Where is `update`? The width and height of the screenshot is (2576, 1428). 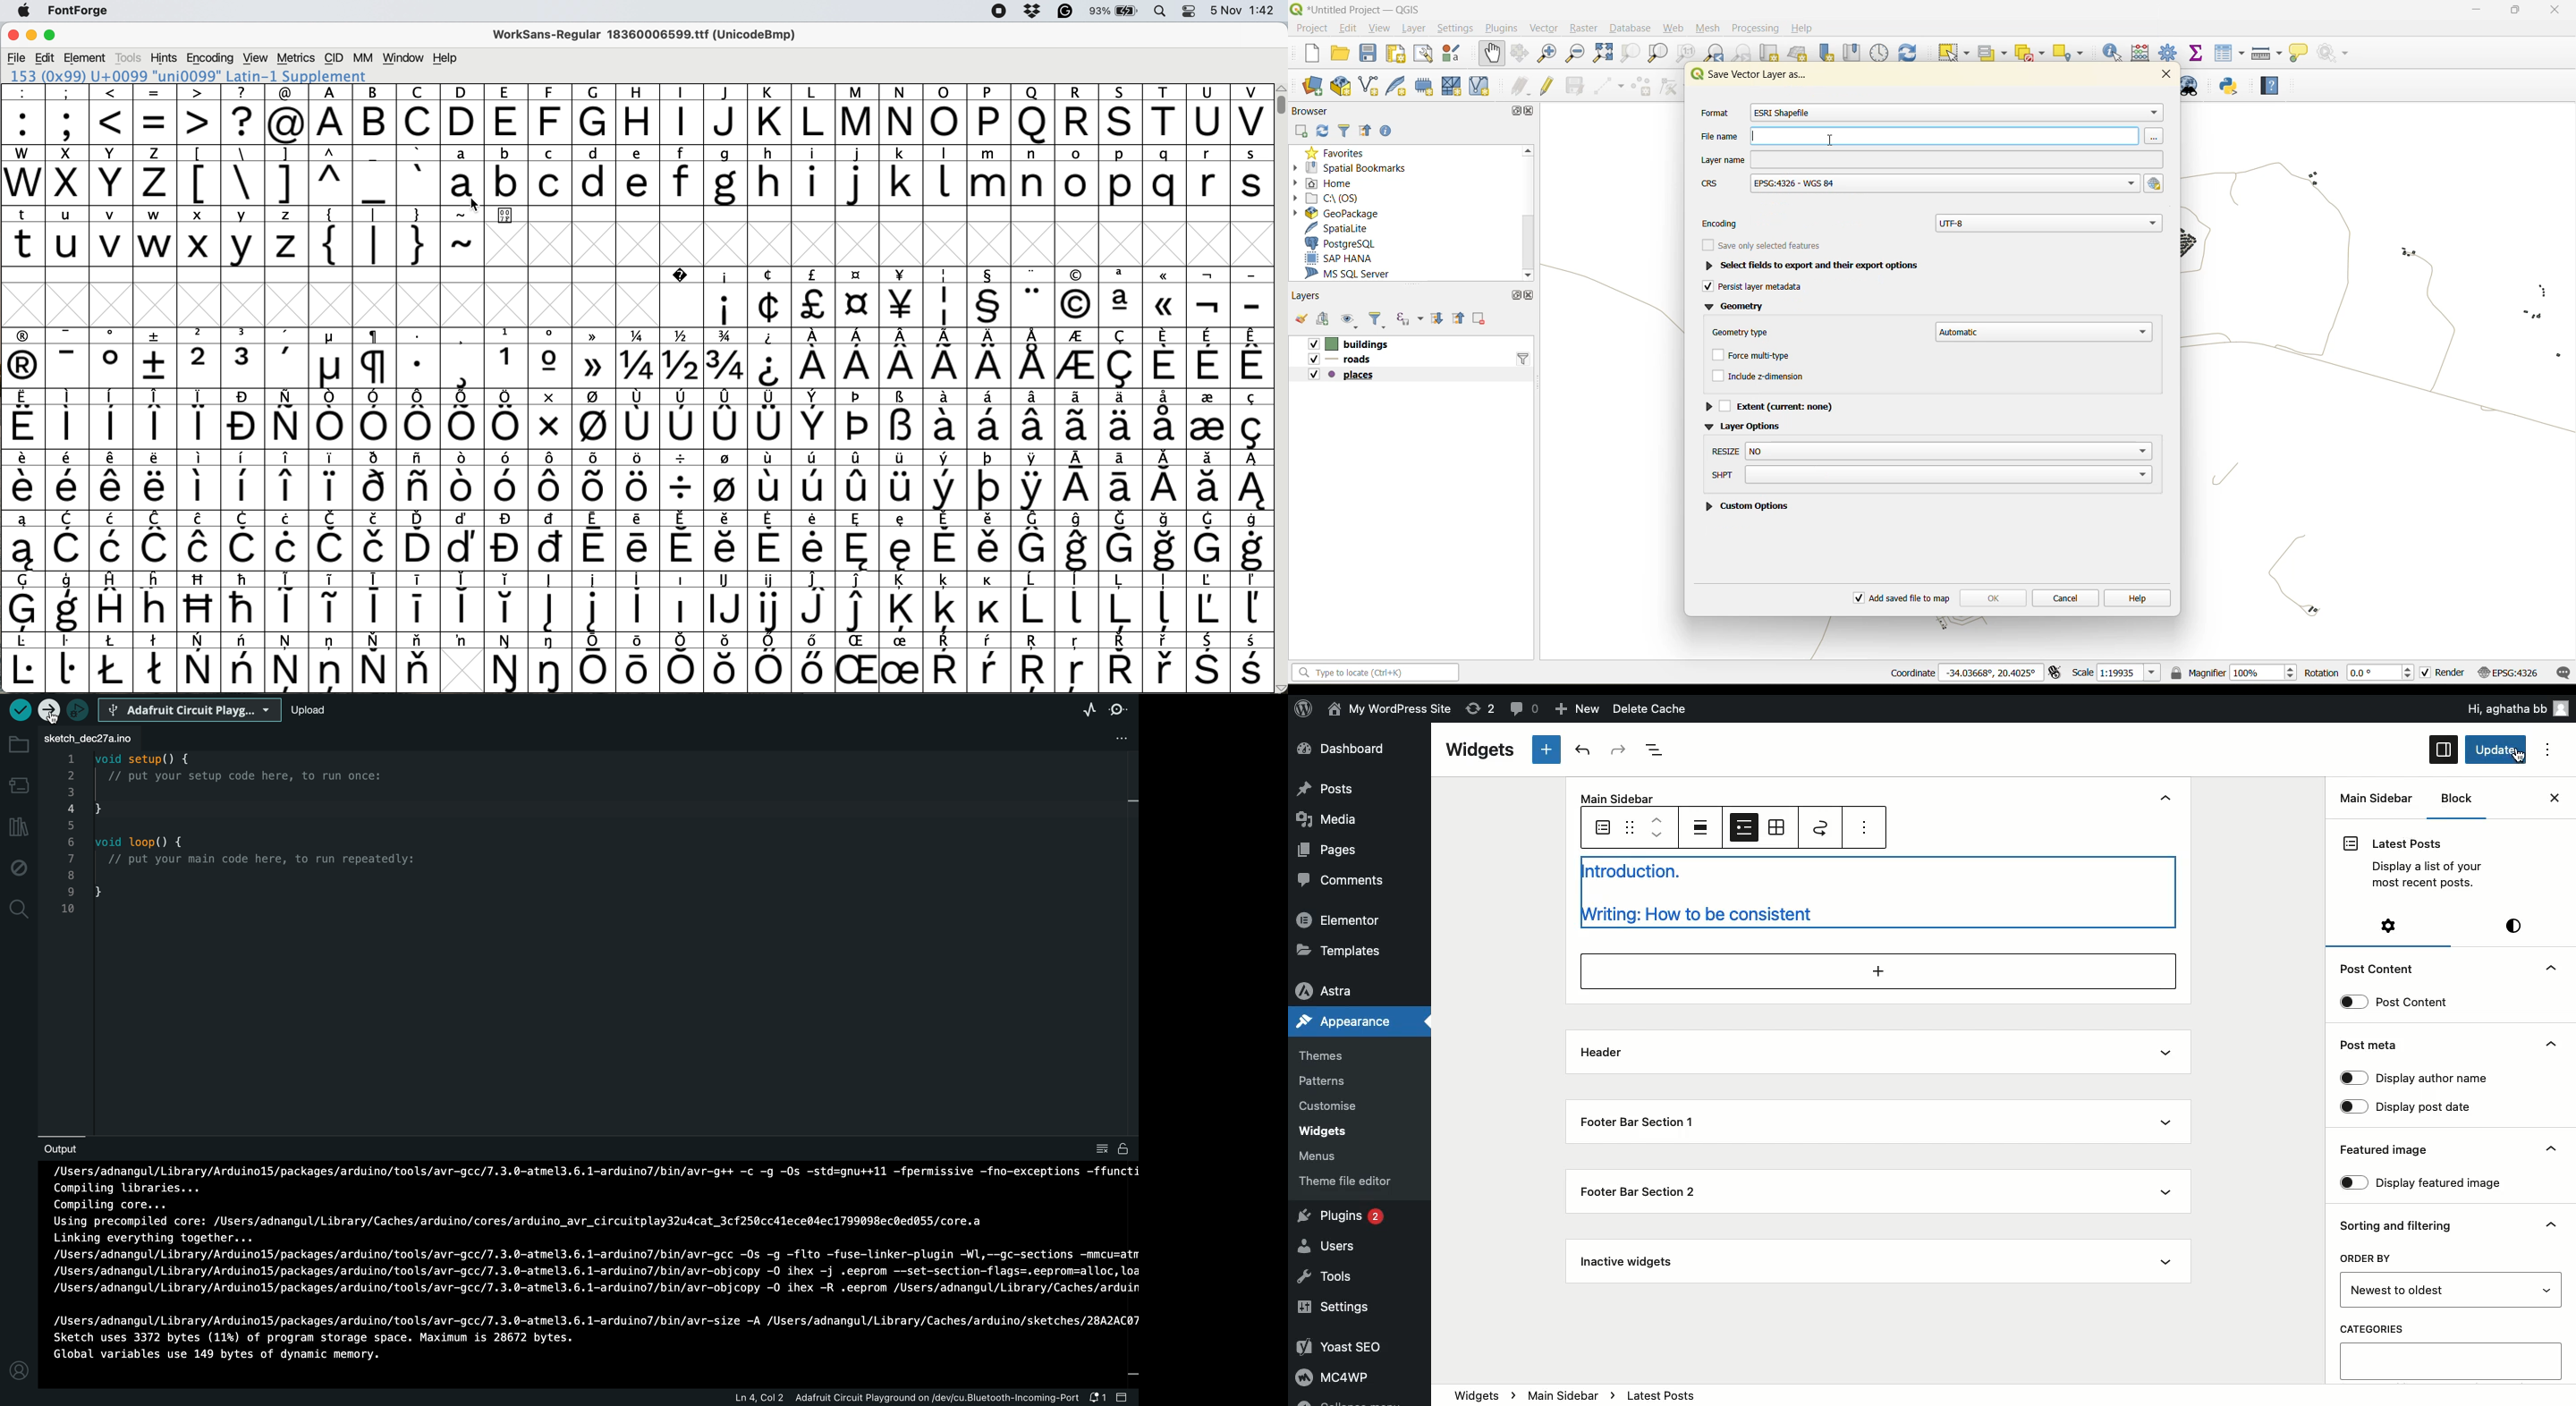 update is located at coordinates (2498, 748).